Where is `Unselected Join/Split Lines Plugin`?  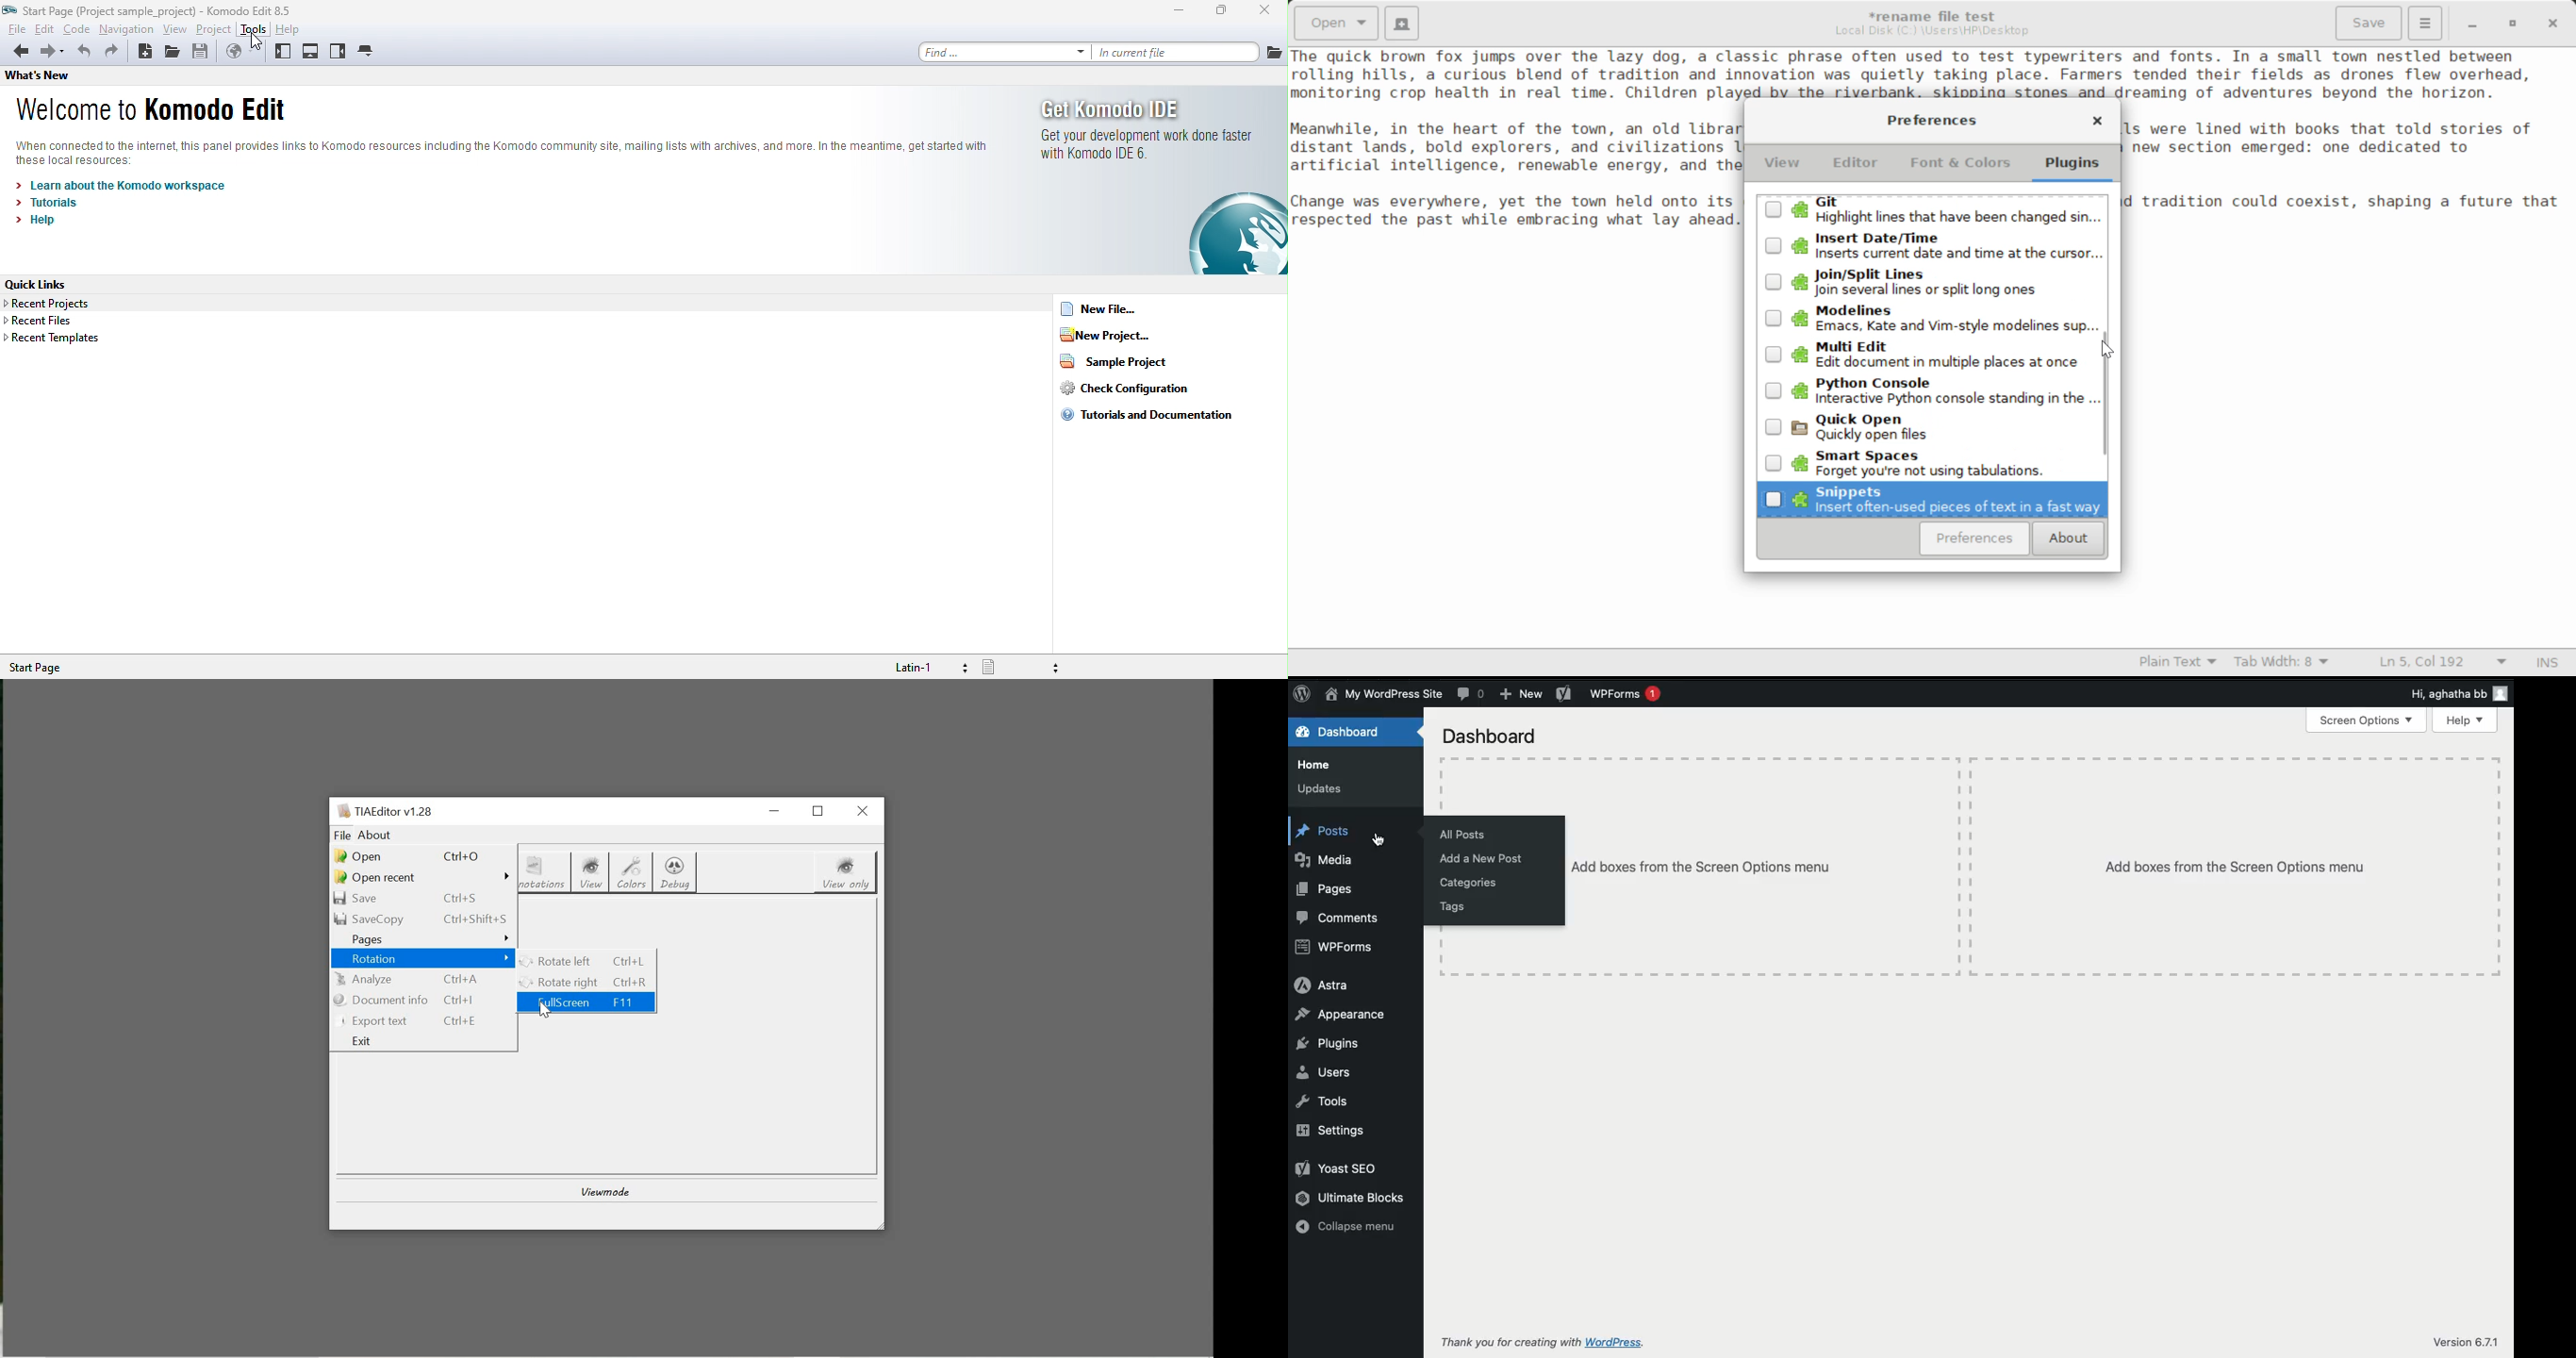 Unselected Join/Split Lines Plugin is located at coordinates (1931, 283).